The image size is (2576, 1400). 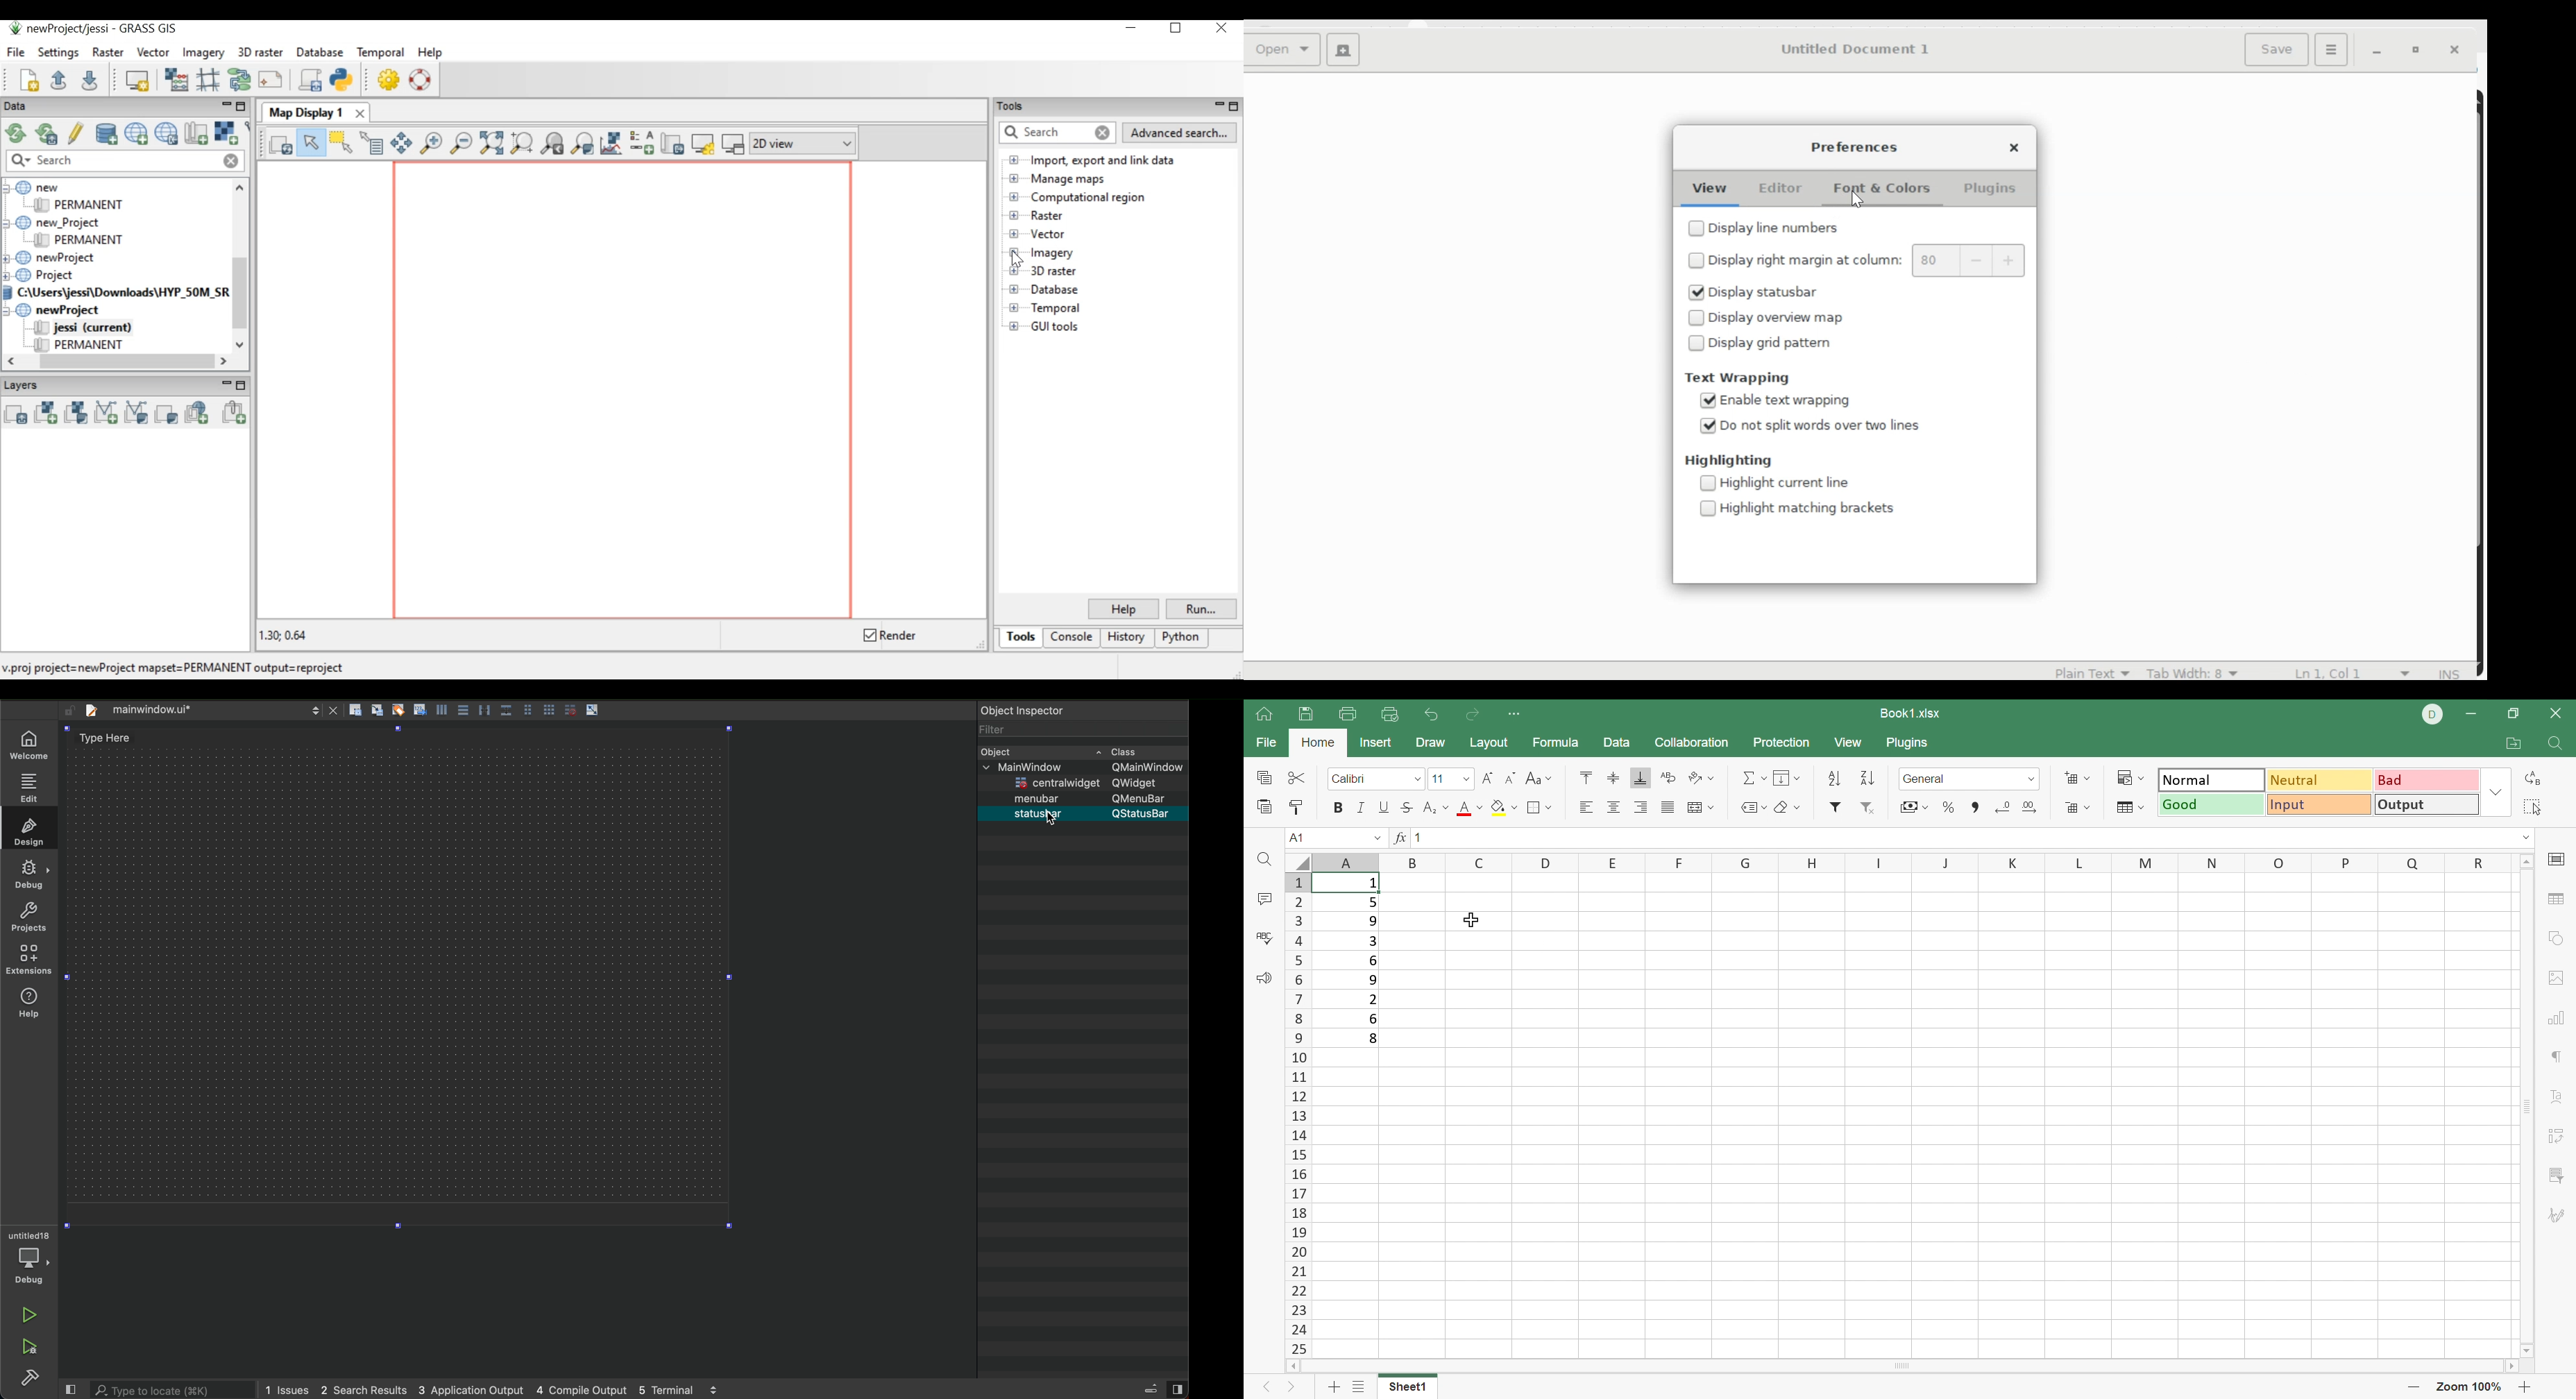 What do you see at coordinates (1616, 740) in the screenshot?
I see `Data` at bounding box center [1616, 740].